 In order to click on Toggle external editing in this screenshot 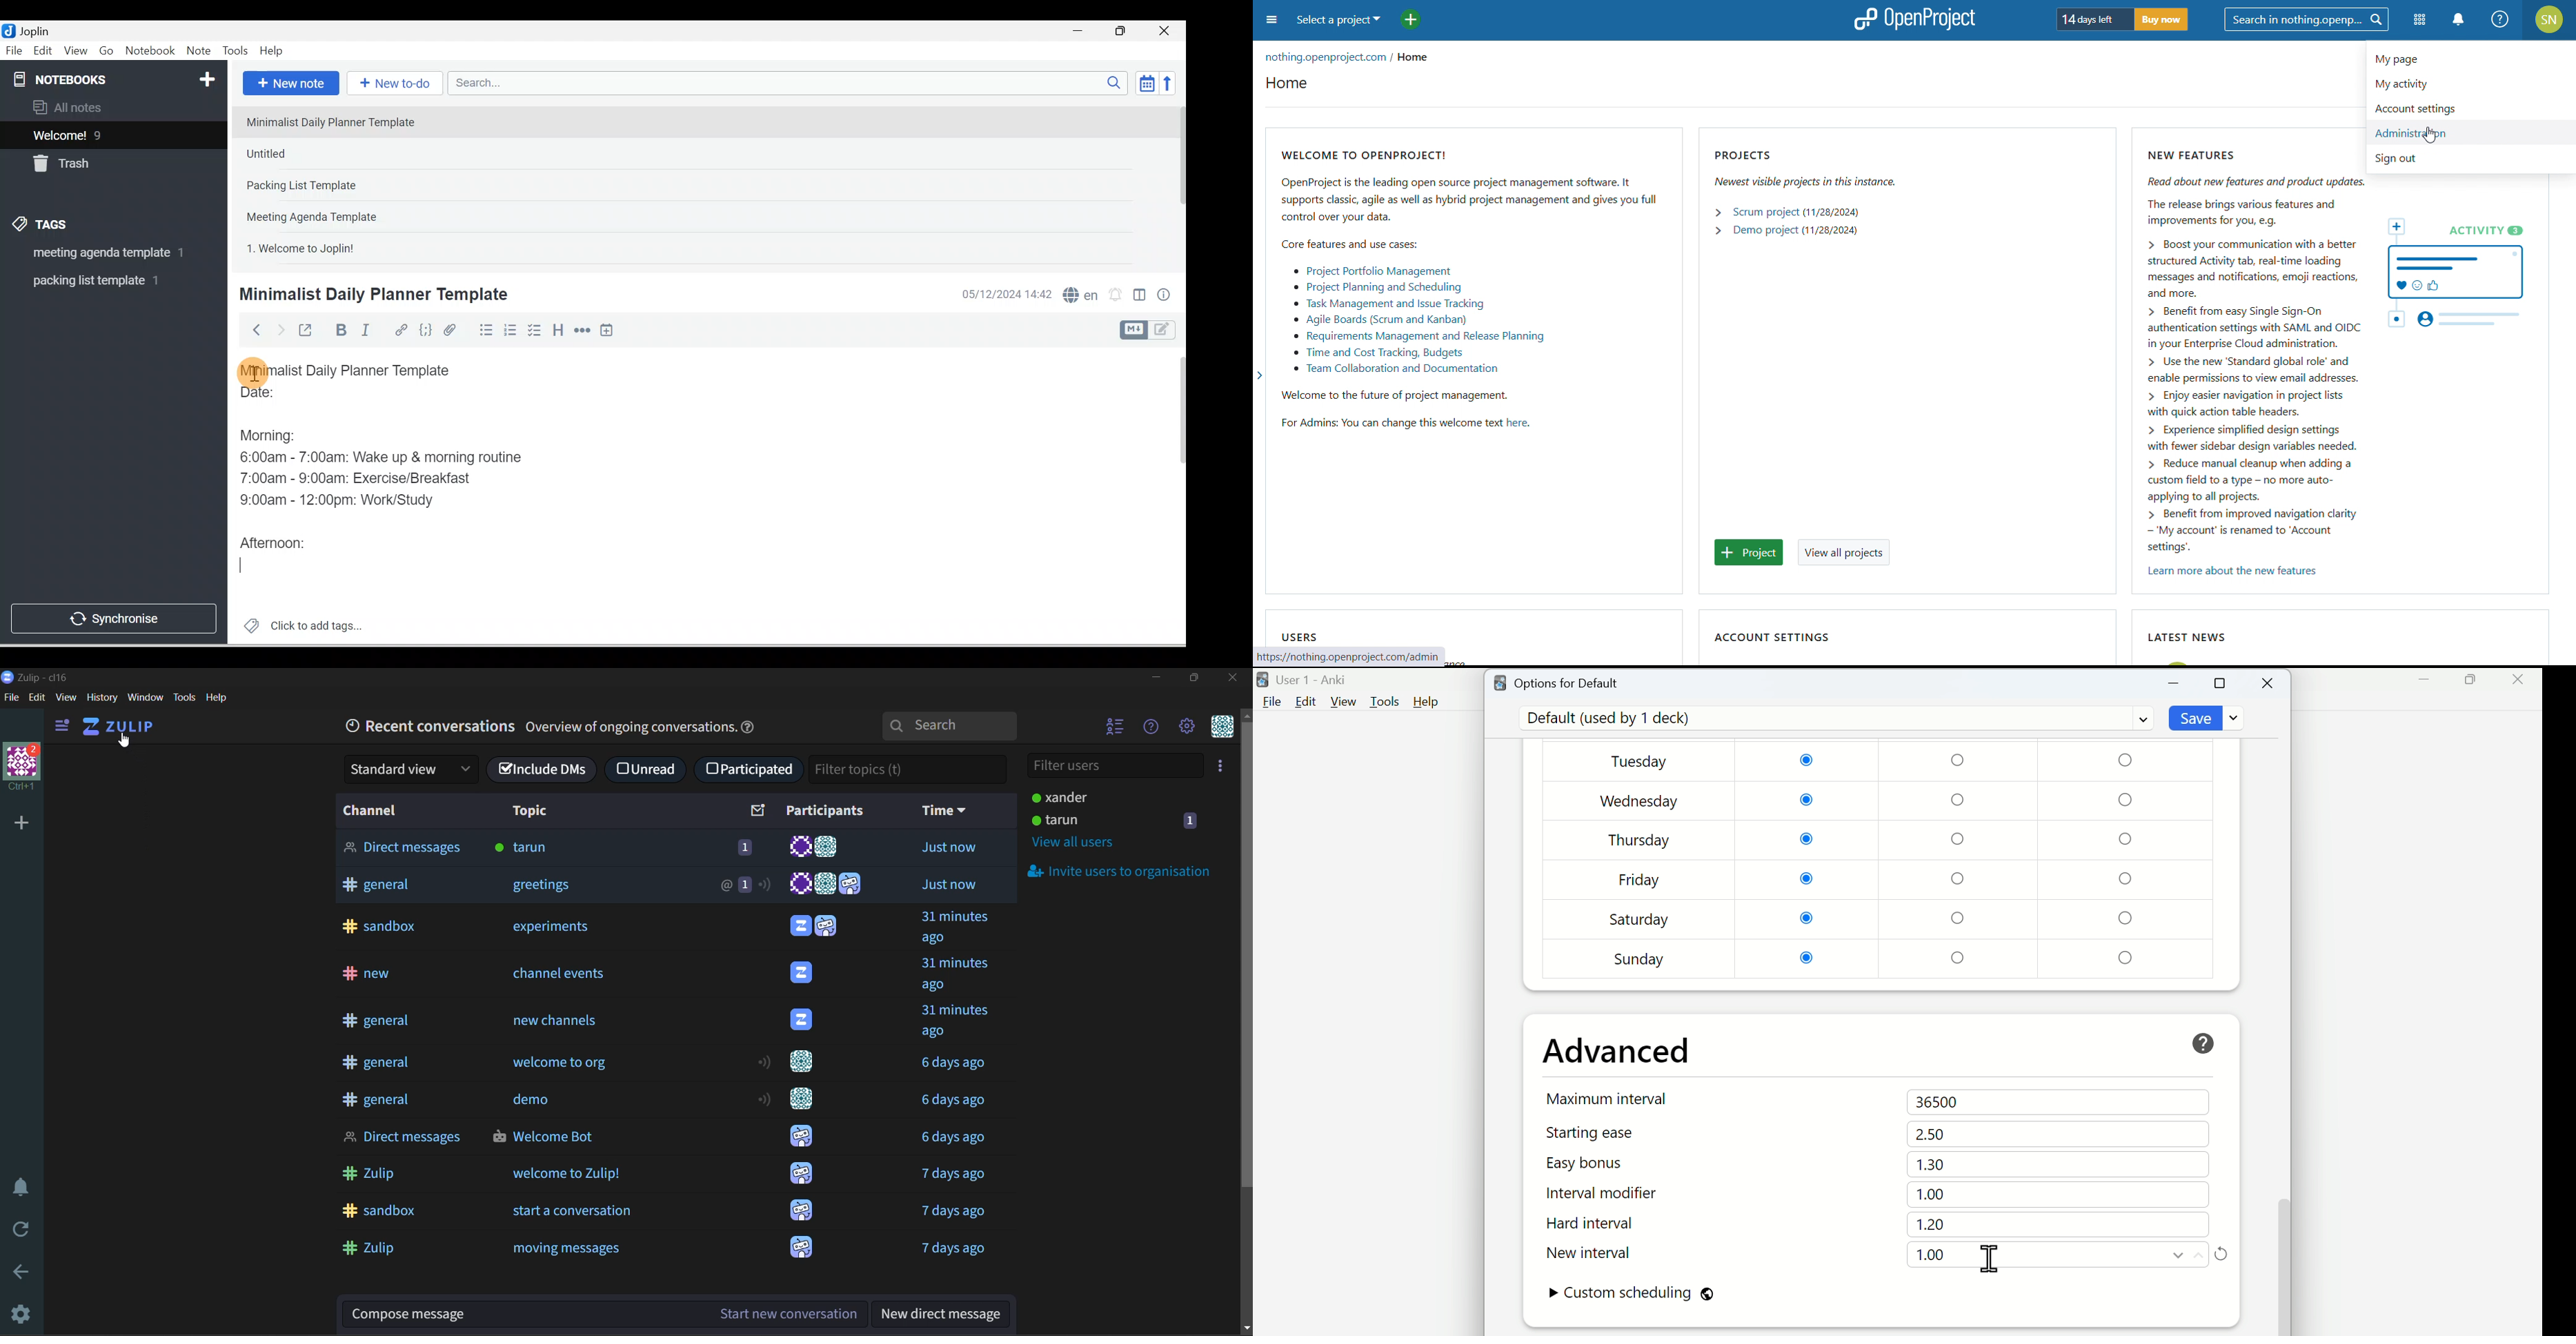, I will do `click(307, 333)`.